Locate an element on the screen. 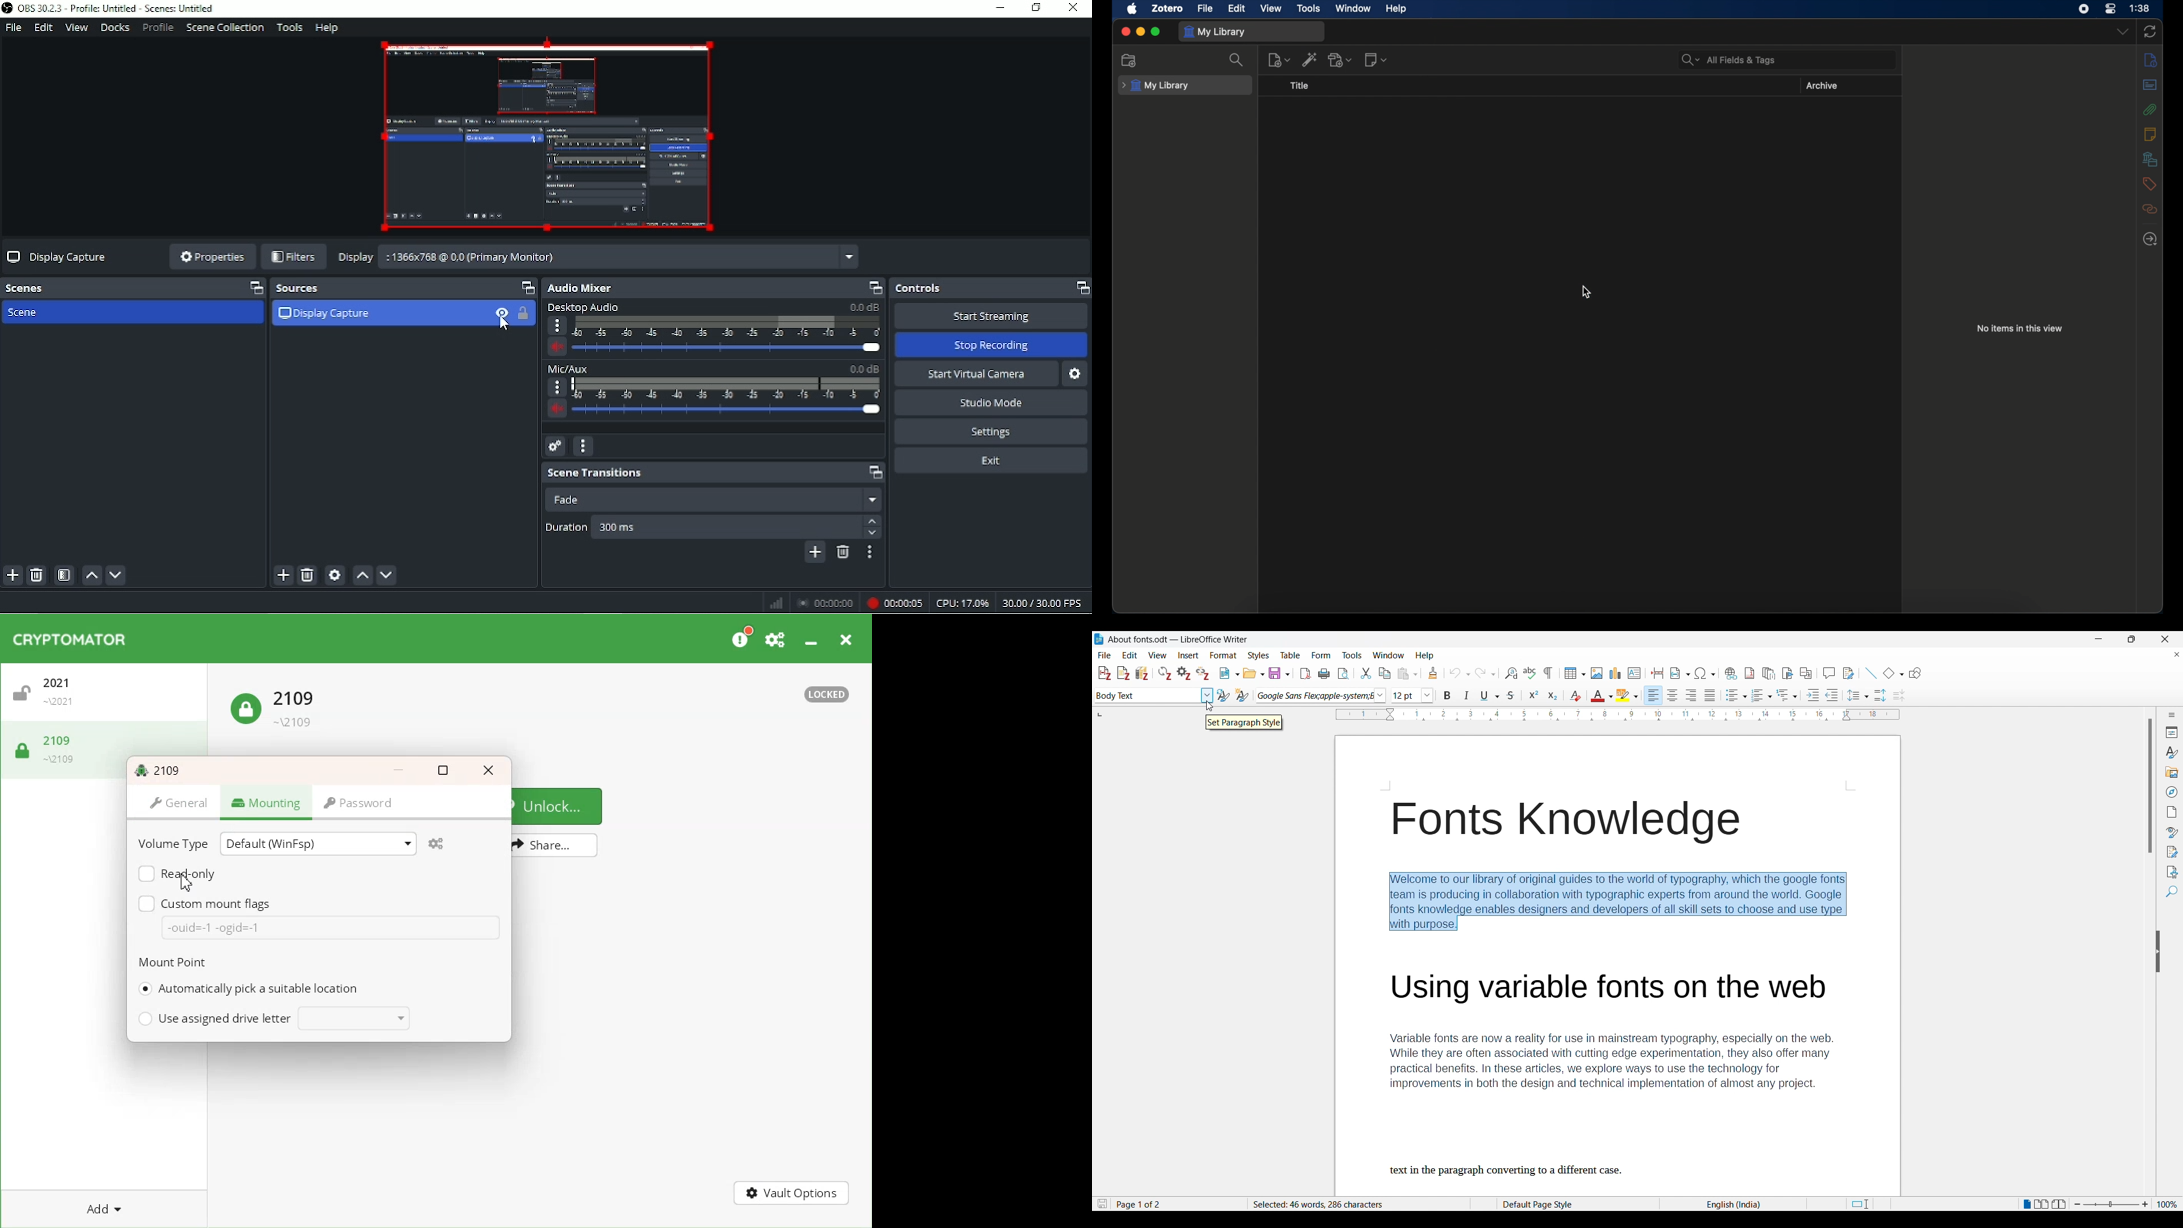  Studio mode is located at coordinates (992, 402).